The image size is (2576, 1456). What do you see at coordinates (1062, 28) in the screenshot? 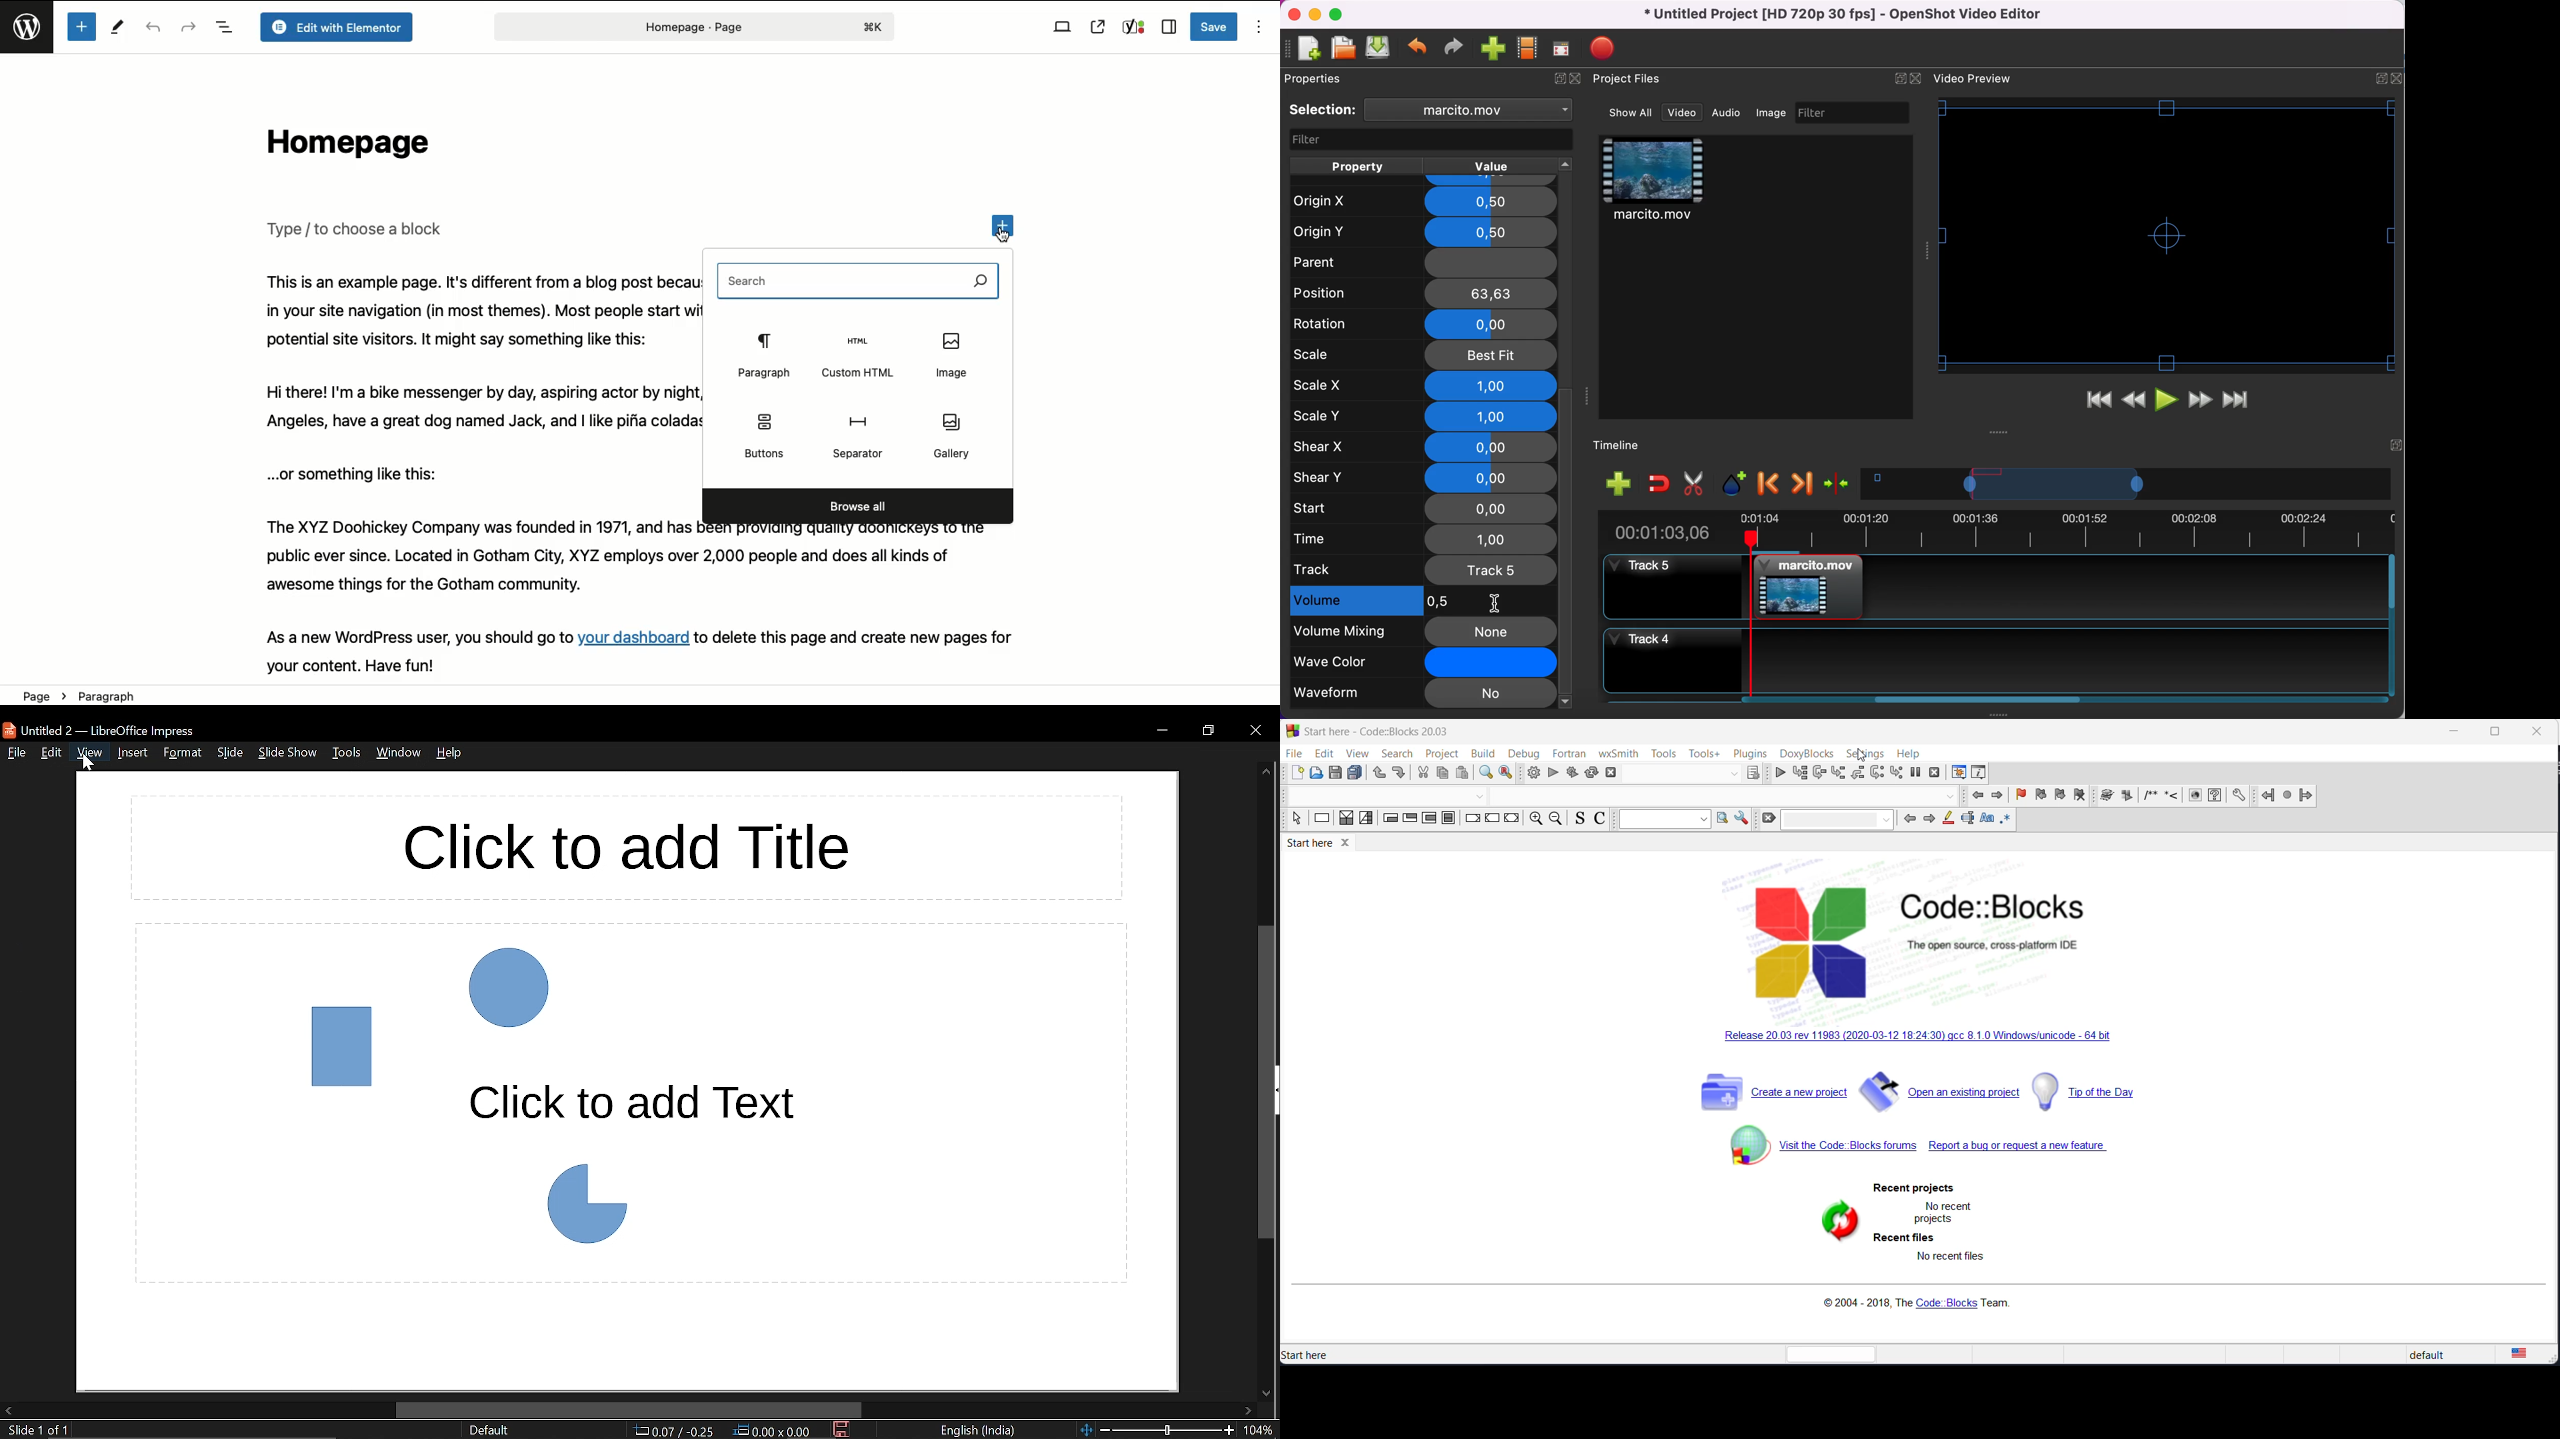
I see `View` at bounding box center [1062, 28].